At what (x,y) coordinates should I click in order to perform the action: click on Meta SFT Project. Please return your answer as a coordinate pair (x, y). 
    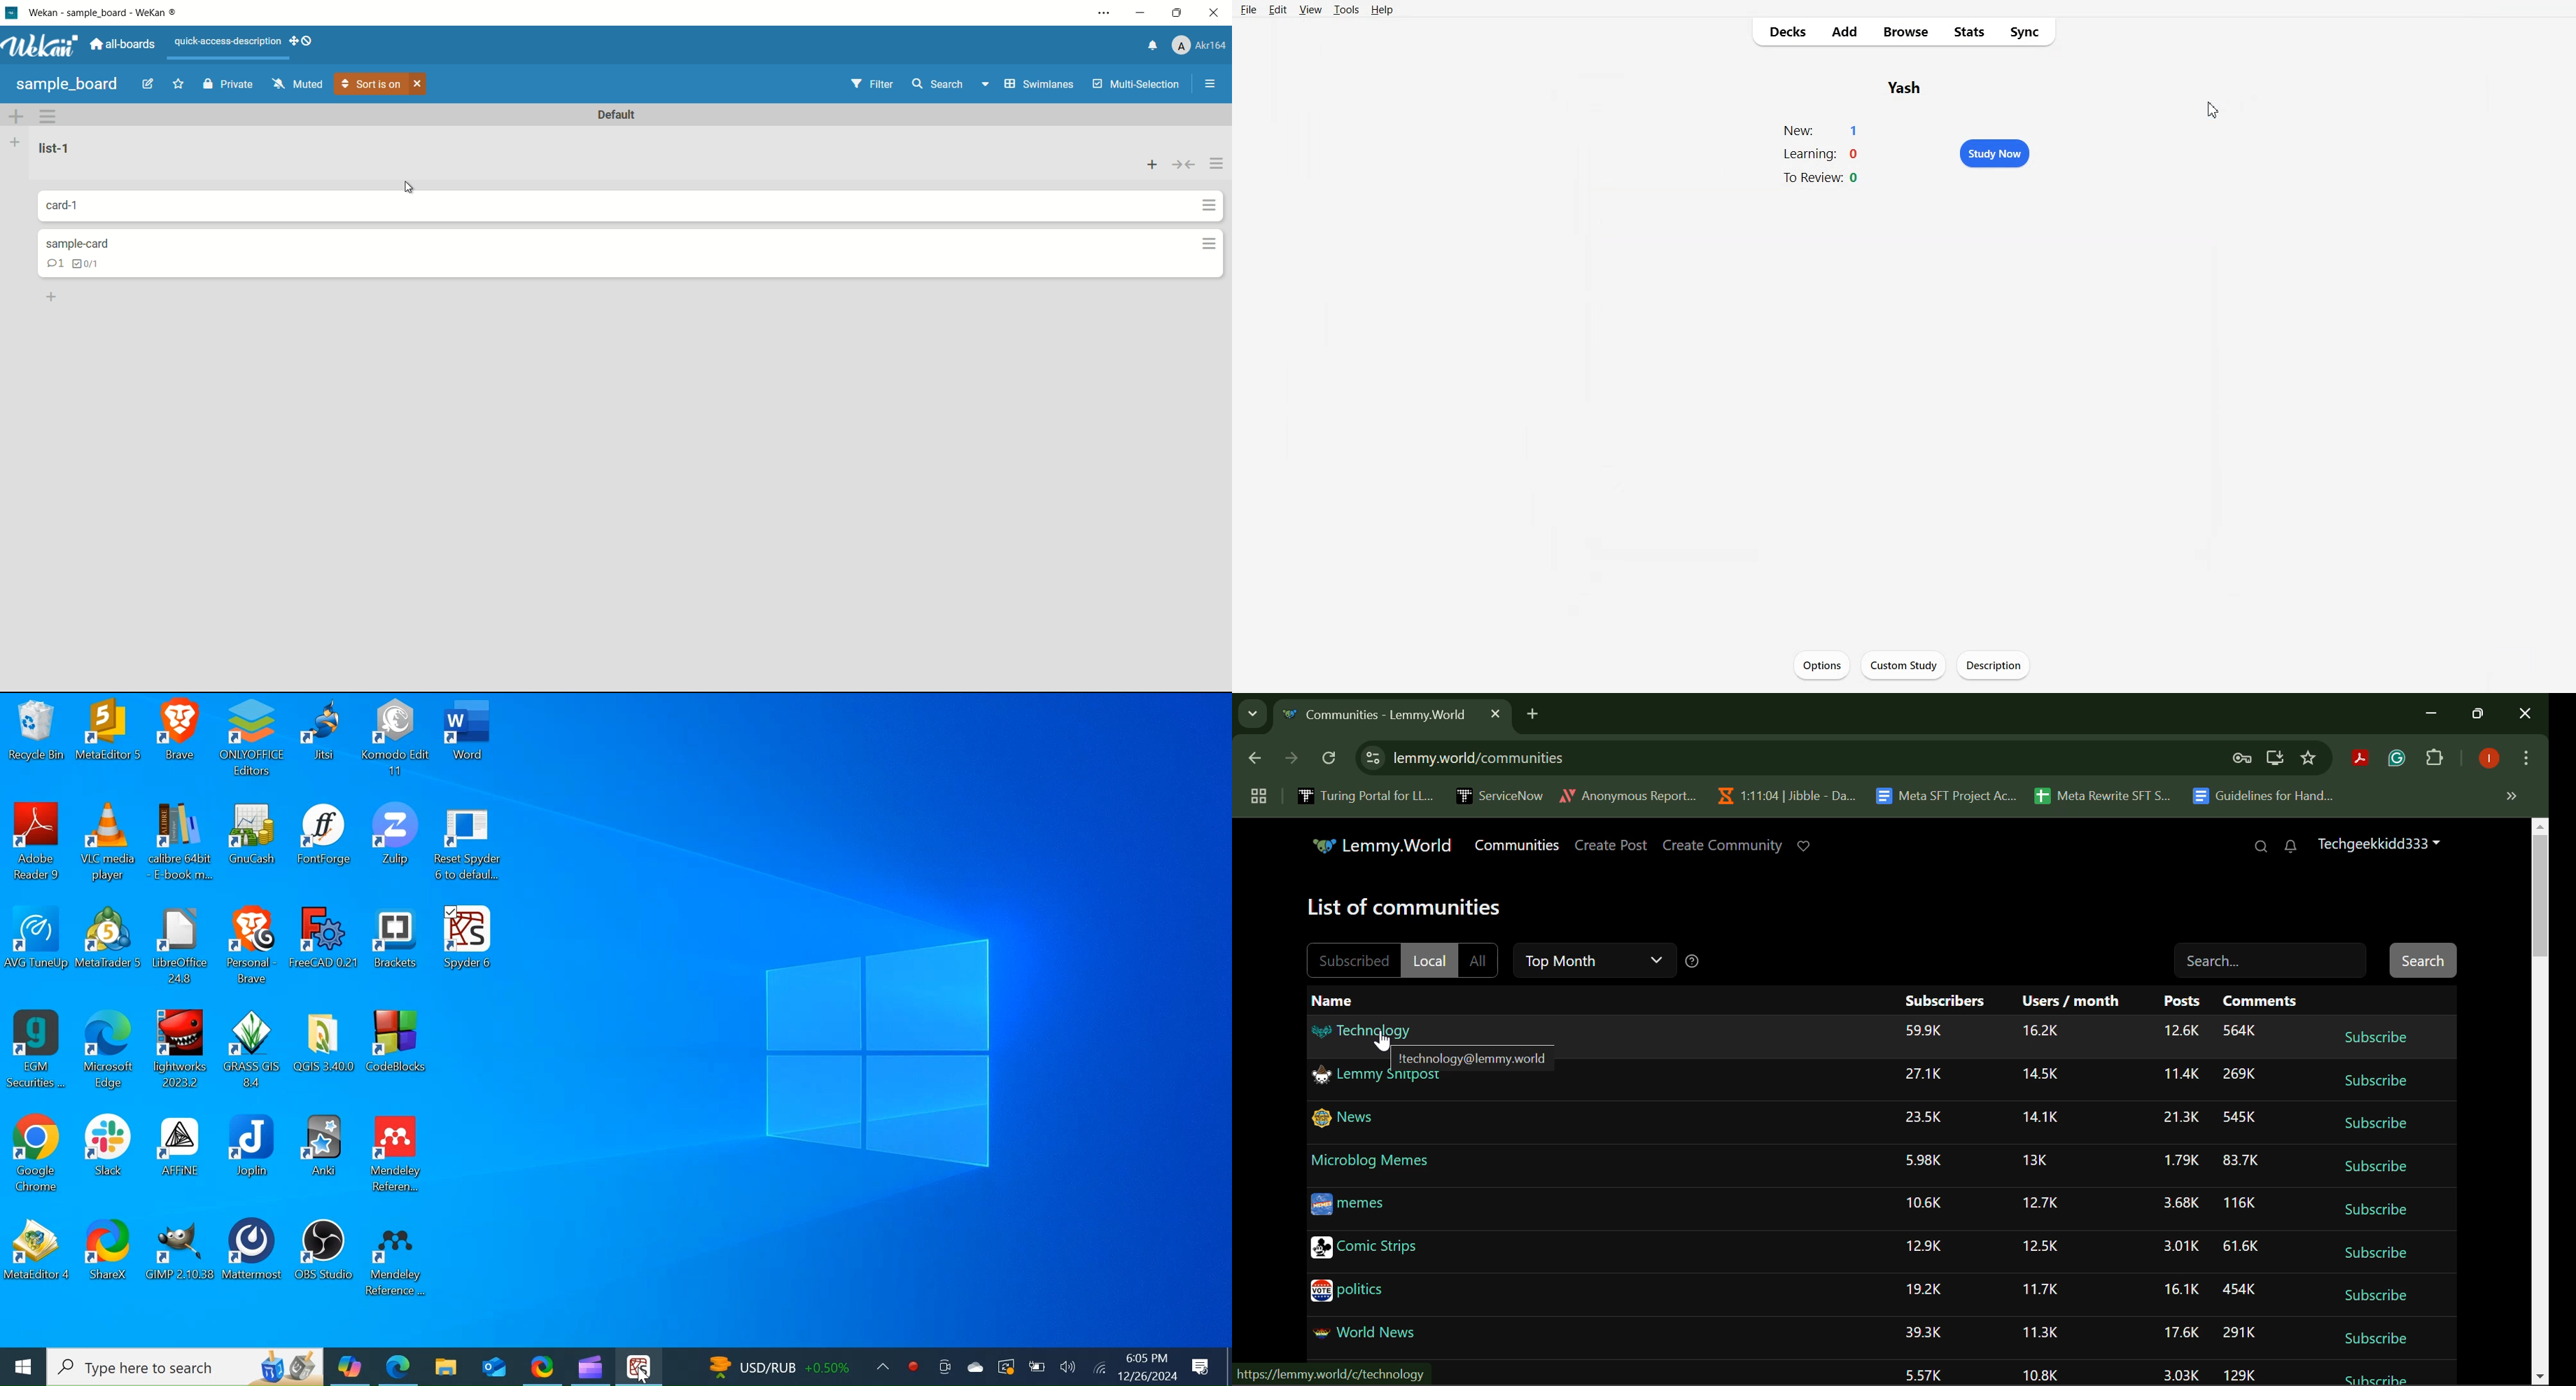
    Looking at the image, I should click on (1948, 795).